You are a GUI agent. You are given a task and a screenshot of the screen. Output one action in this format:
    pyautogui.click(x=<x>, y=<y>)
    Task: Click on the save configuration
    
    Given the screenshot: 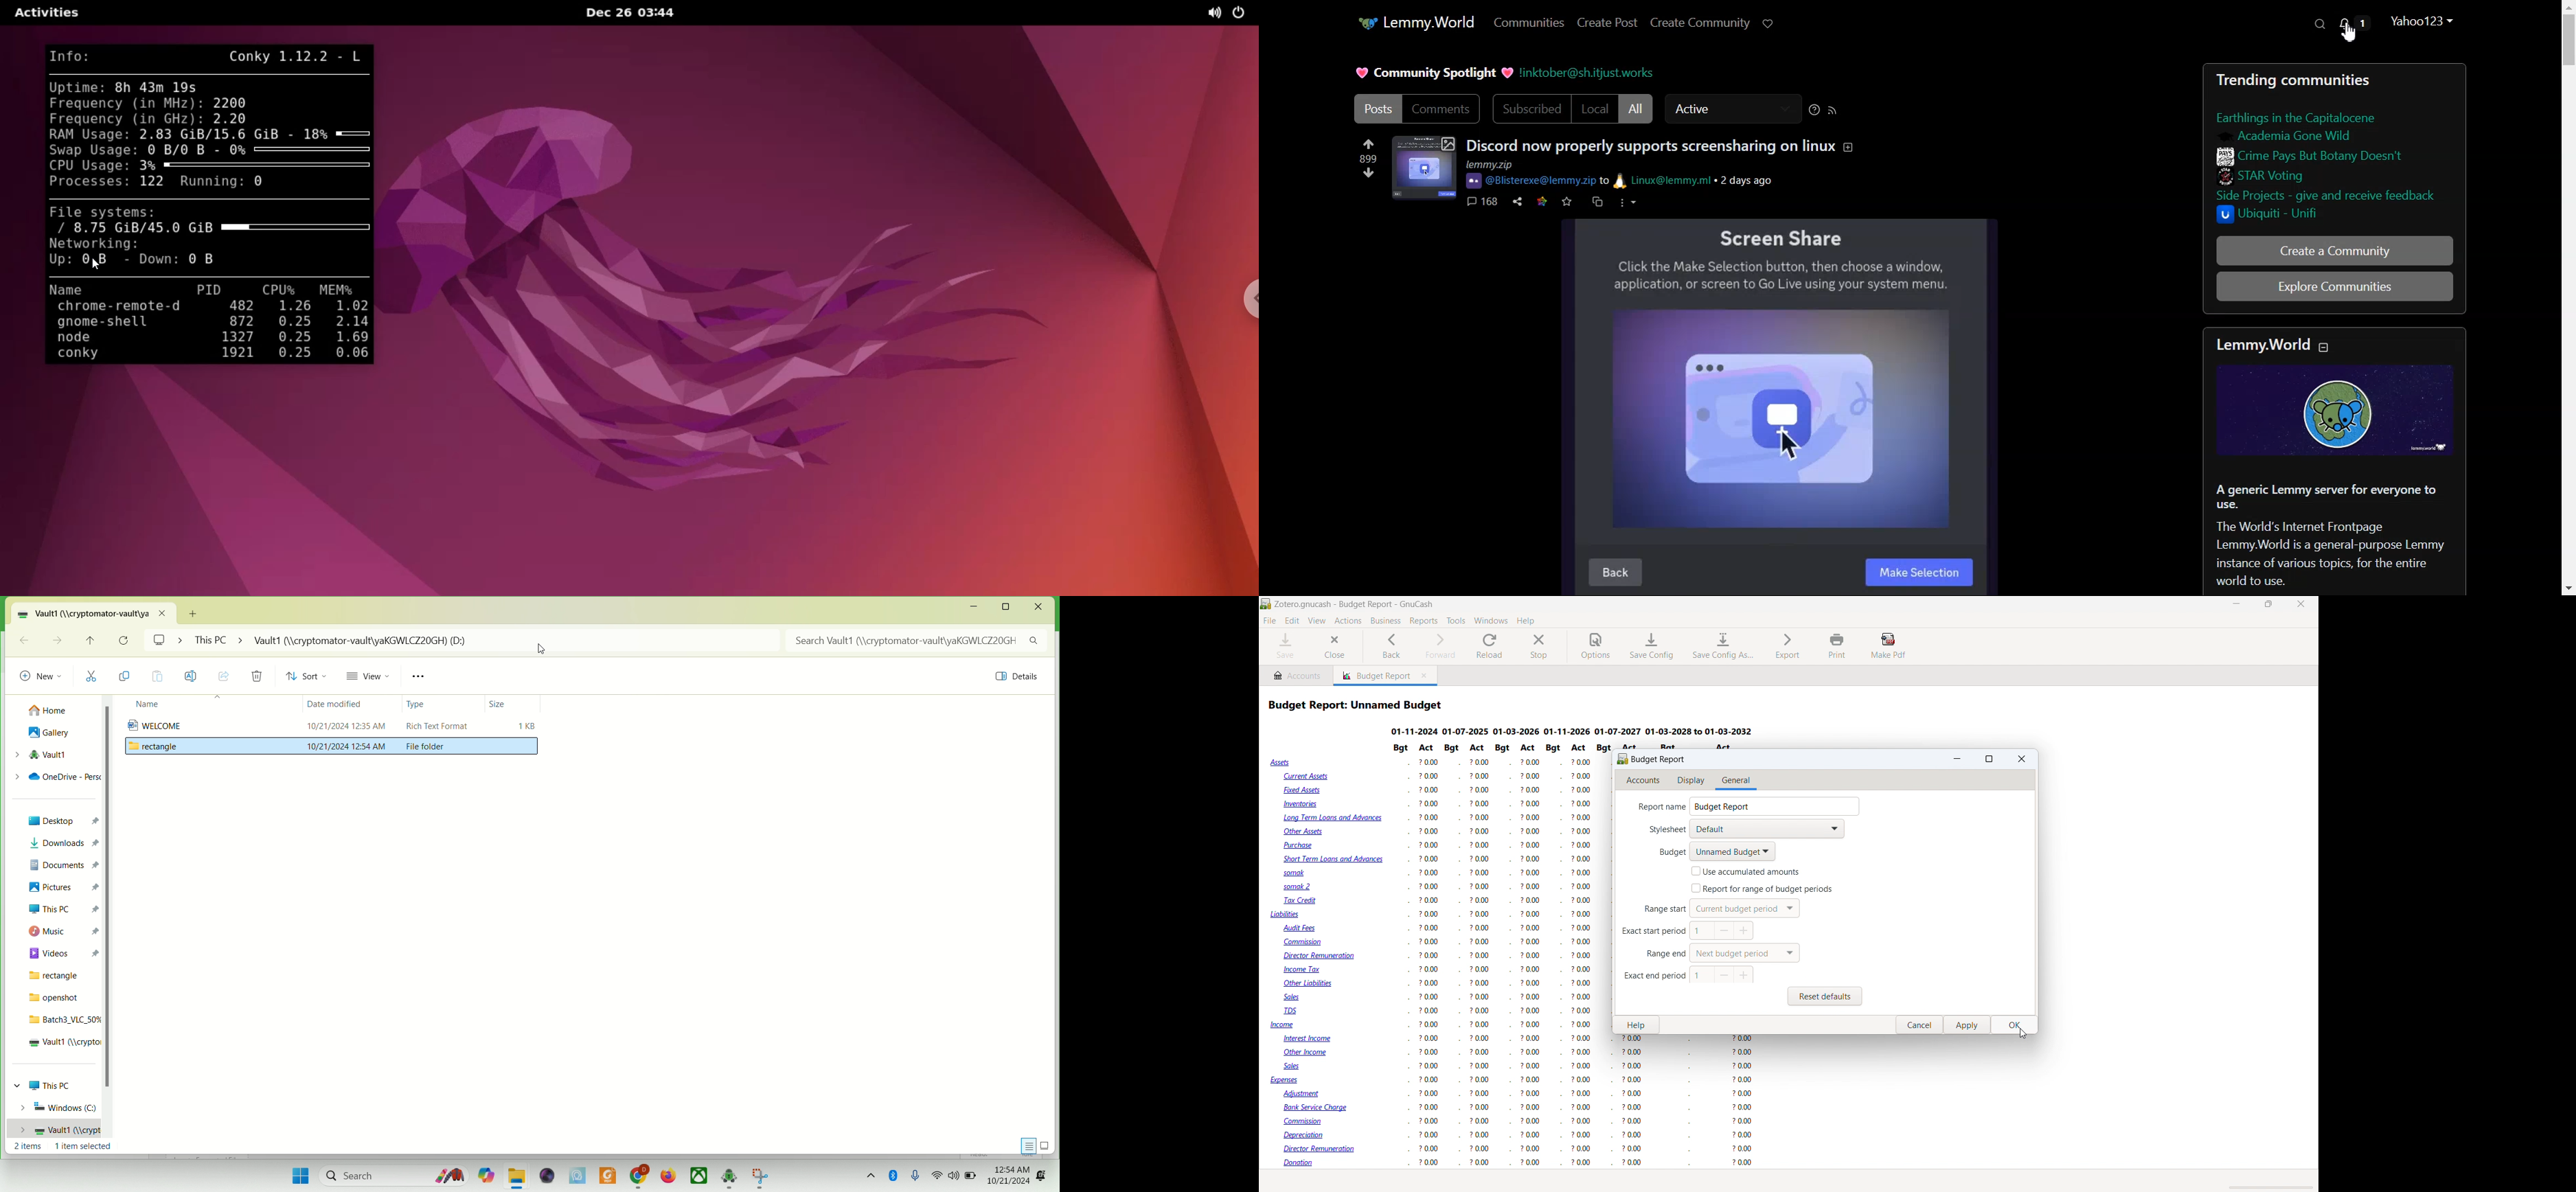 What is the action you would take?
    pyautogui.click(x=1652, y=646)
    